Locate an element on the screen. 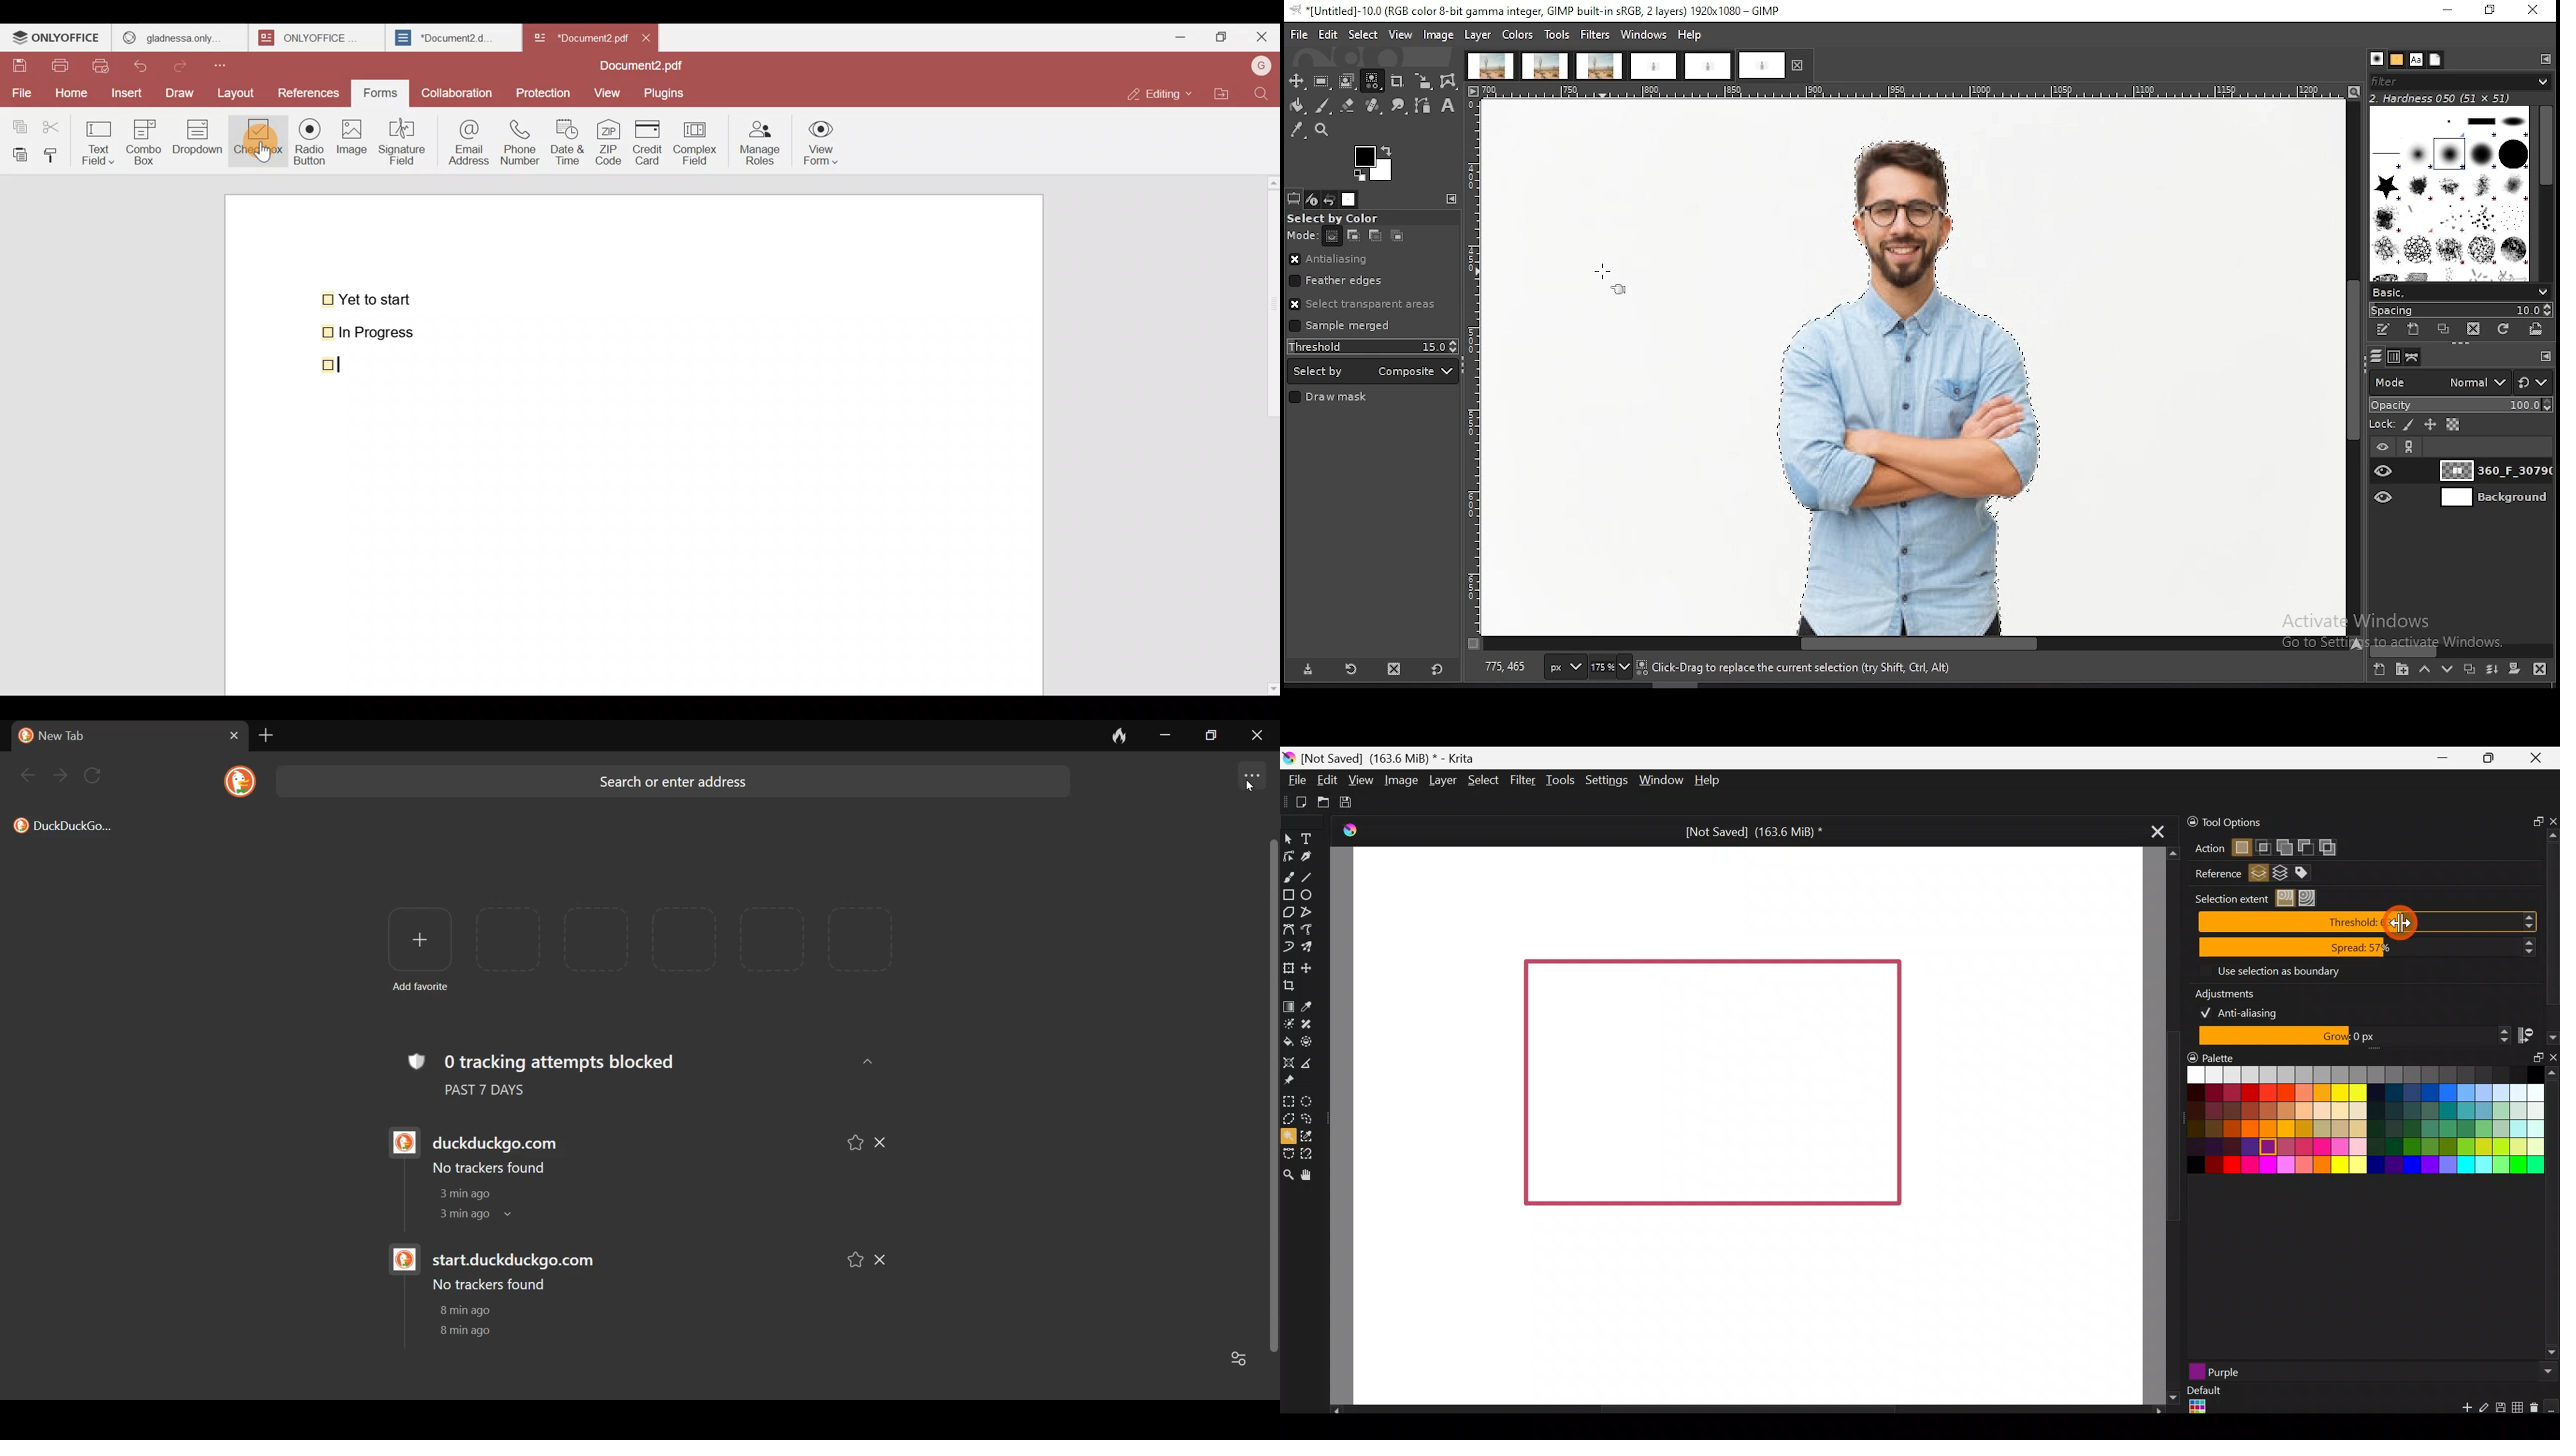  Cursor is located at coordinates (259, 143).